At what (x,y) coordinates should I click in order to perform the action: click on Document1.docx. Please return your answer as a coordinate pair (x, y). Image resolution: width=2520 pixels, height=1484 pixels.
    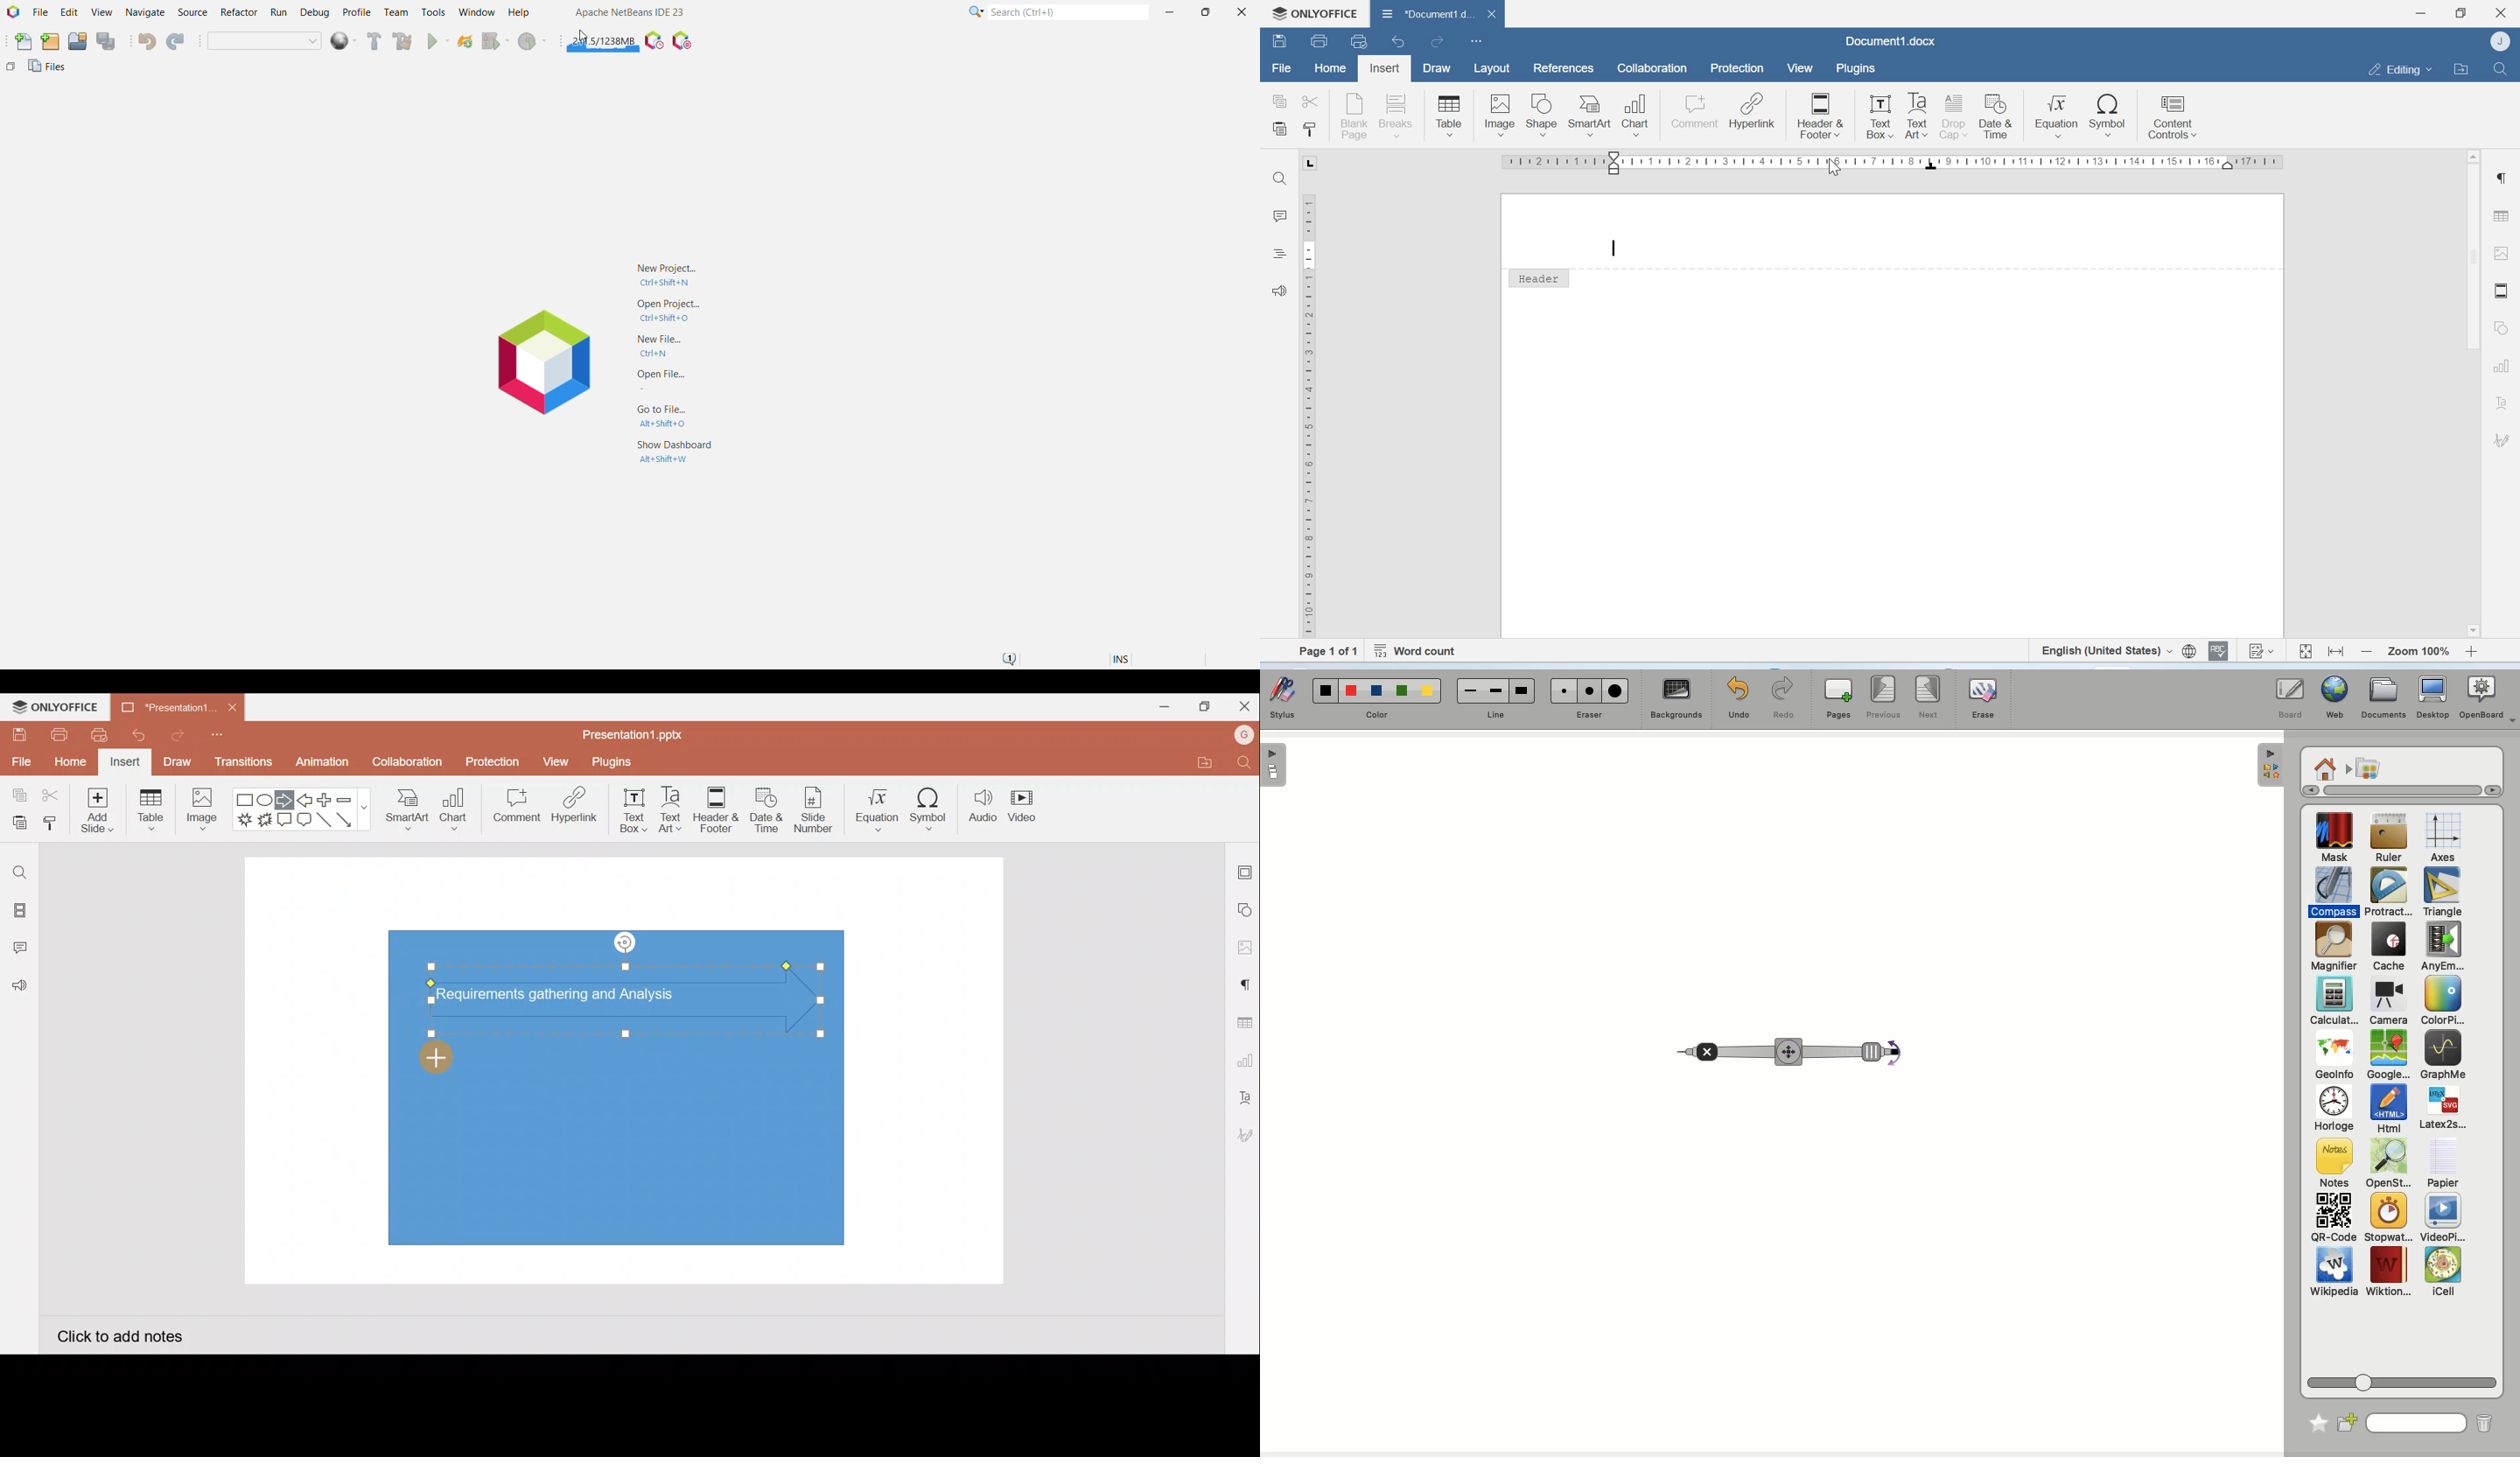
    Looking at the image, I should click on (1437, 15).